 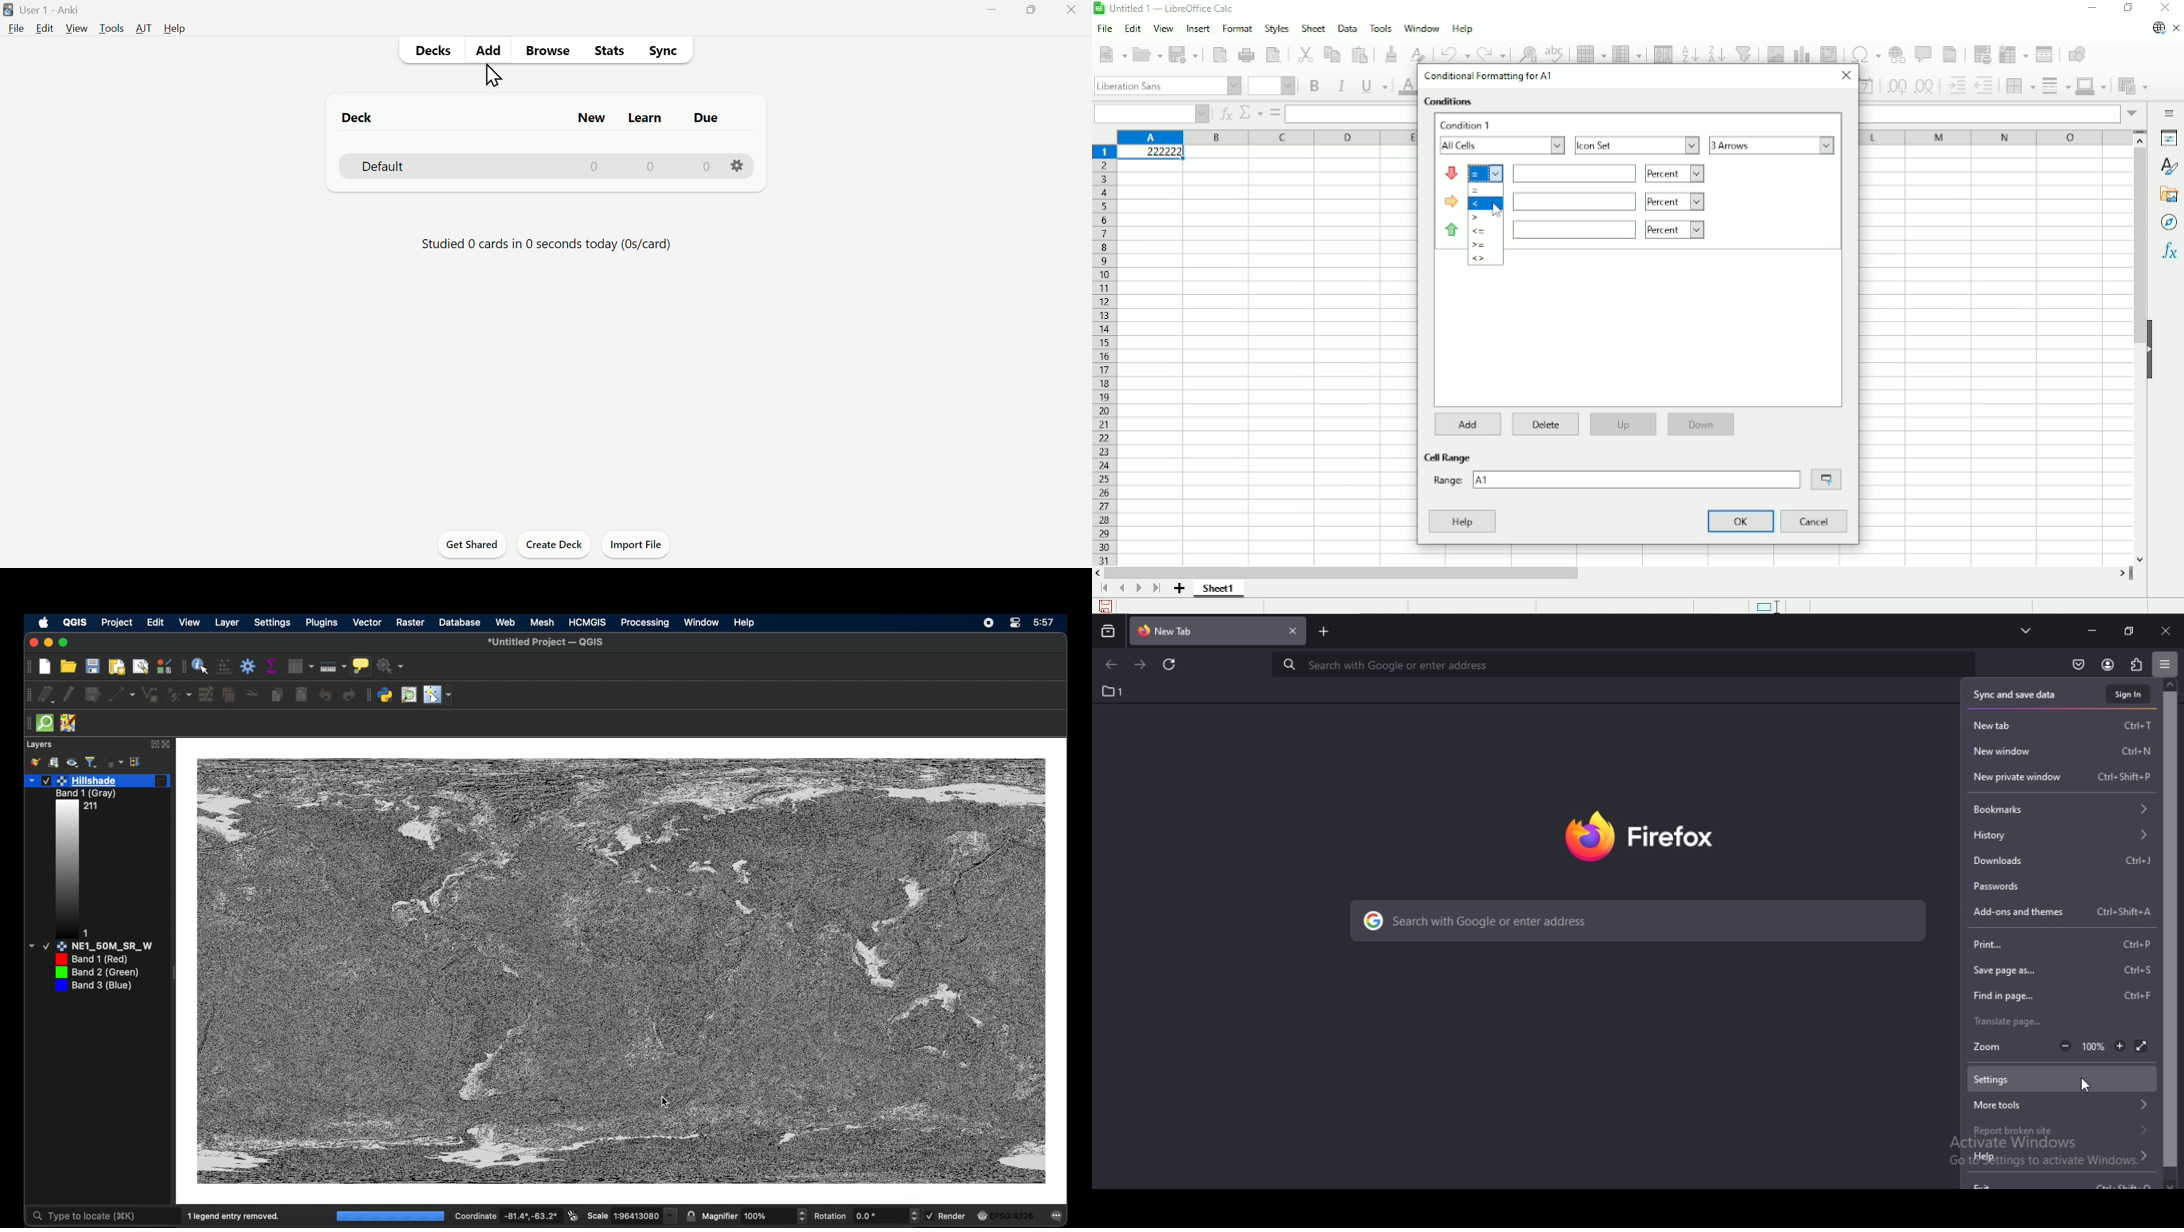 What do you see at coordinates (1488, 76) in the screenshot?
I see `Conditional formatting for A1` at bounding box center [1488, 76].